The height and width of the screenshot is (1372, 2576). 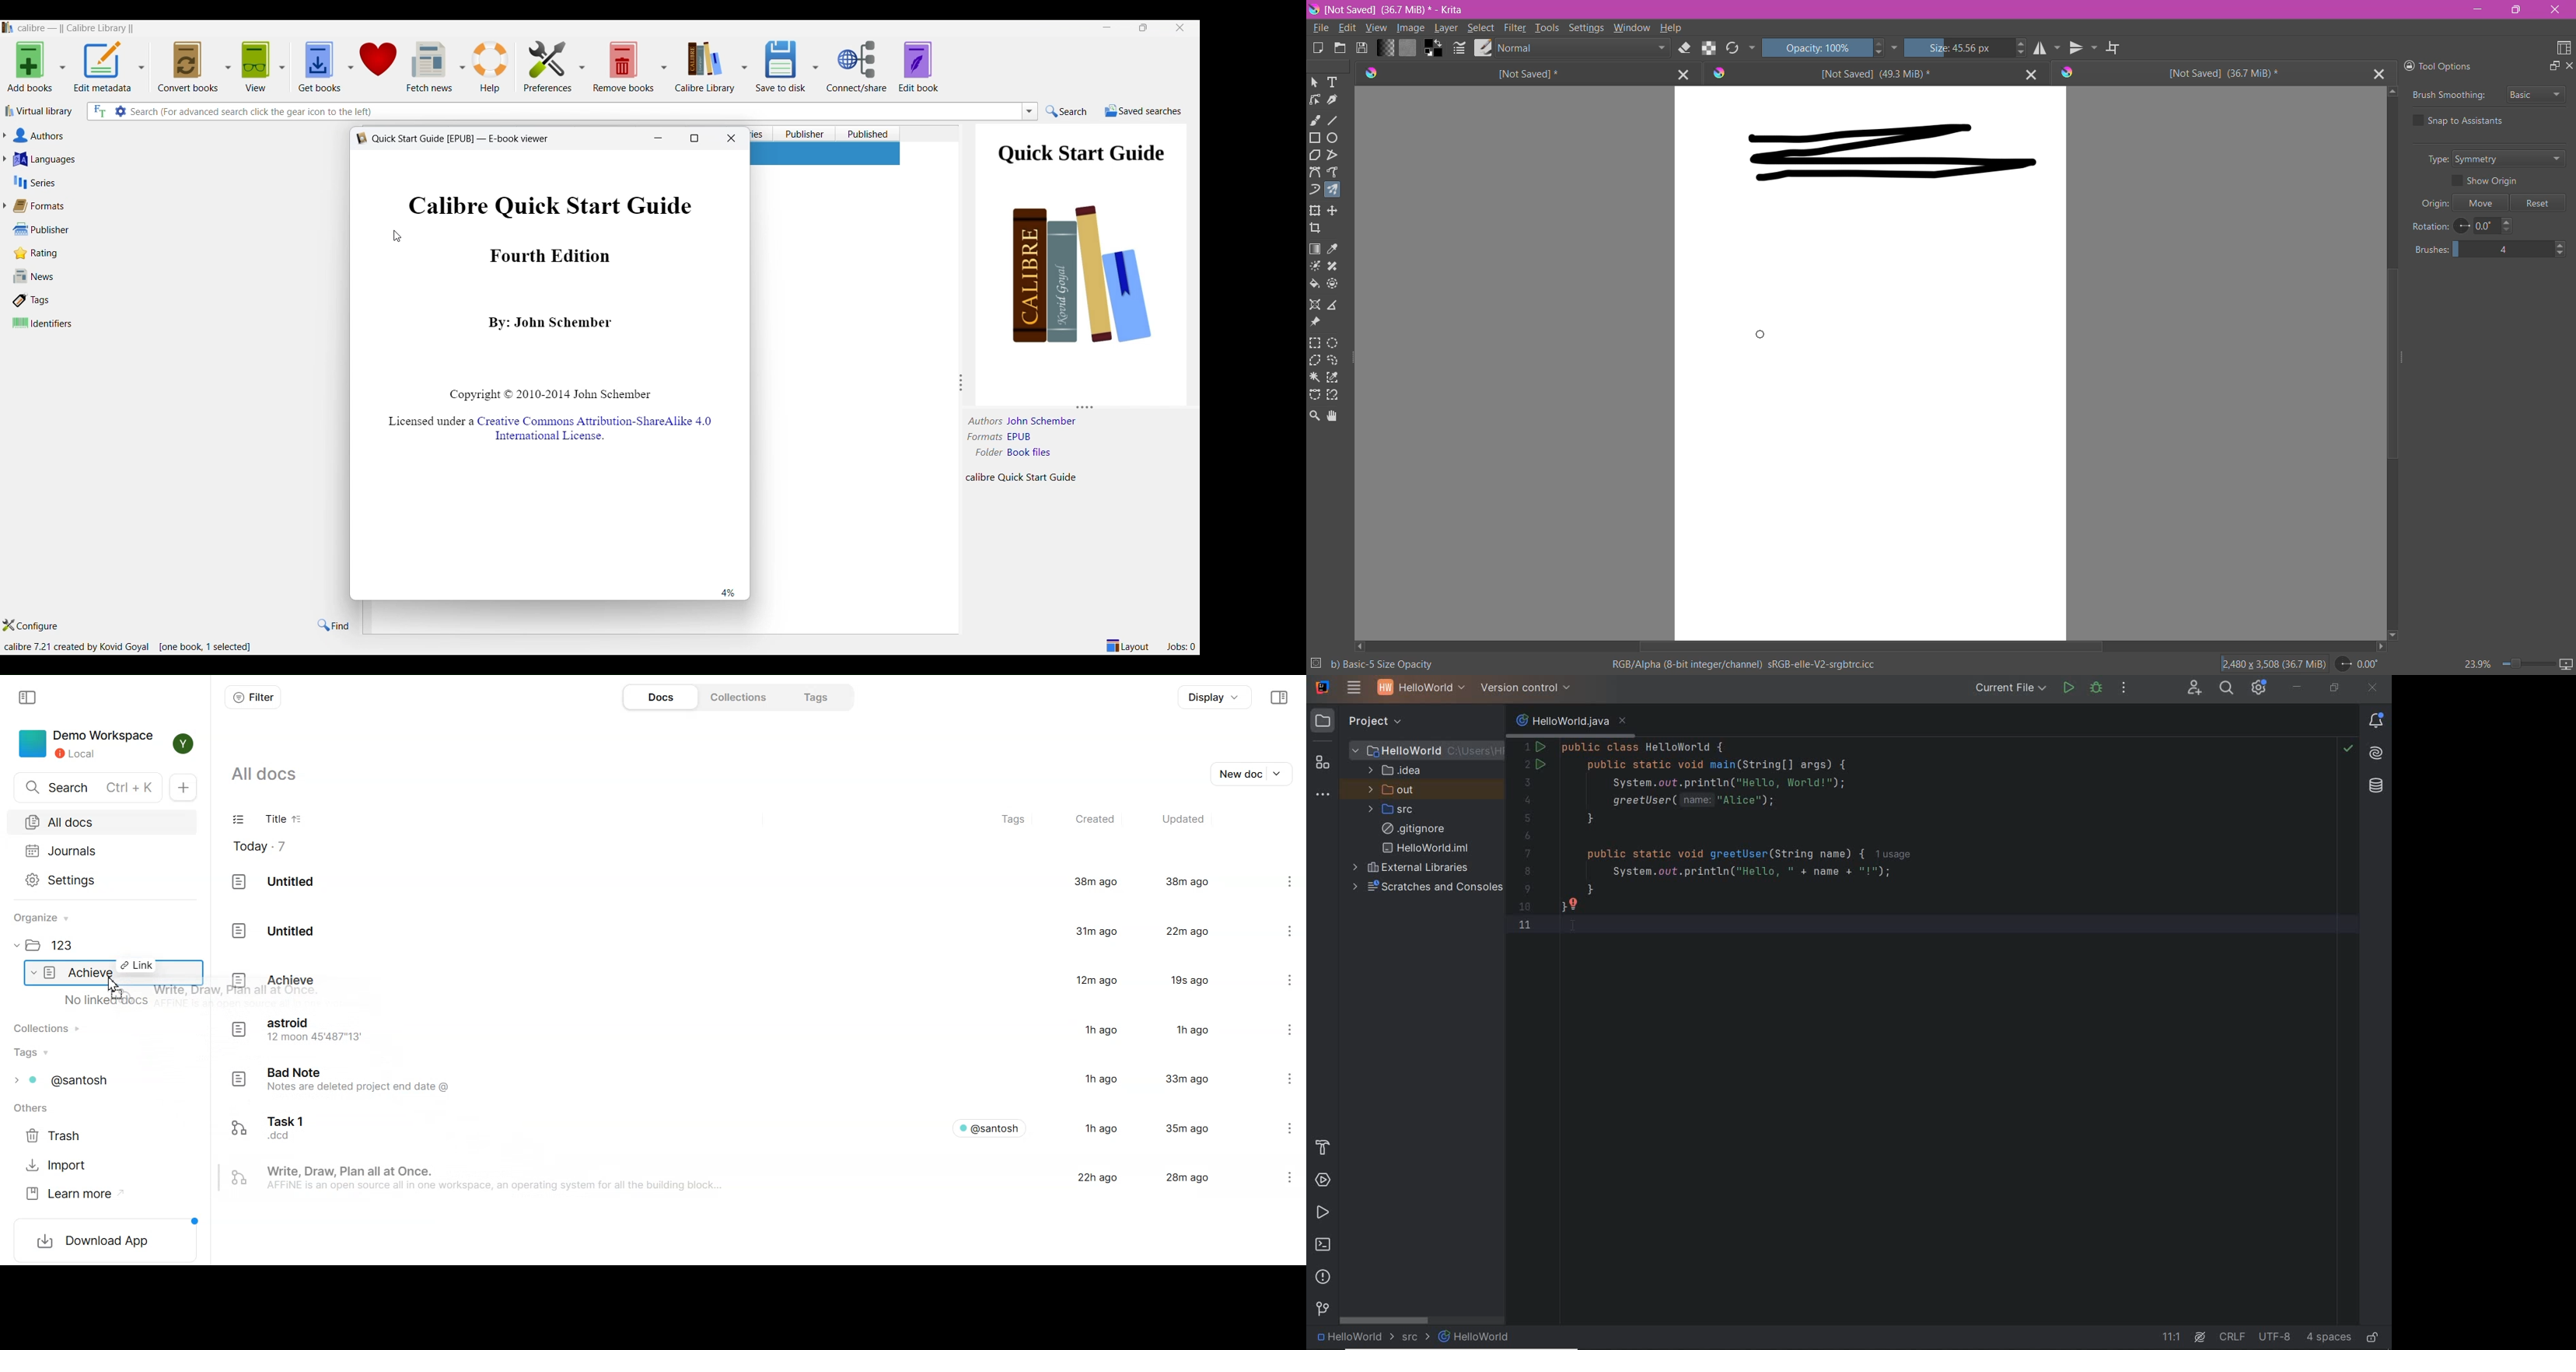 I want to click on Close Tab, so click(x=2028, y=73).